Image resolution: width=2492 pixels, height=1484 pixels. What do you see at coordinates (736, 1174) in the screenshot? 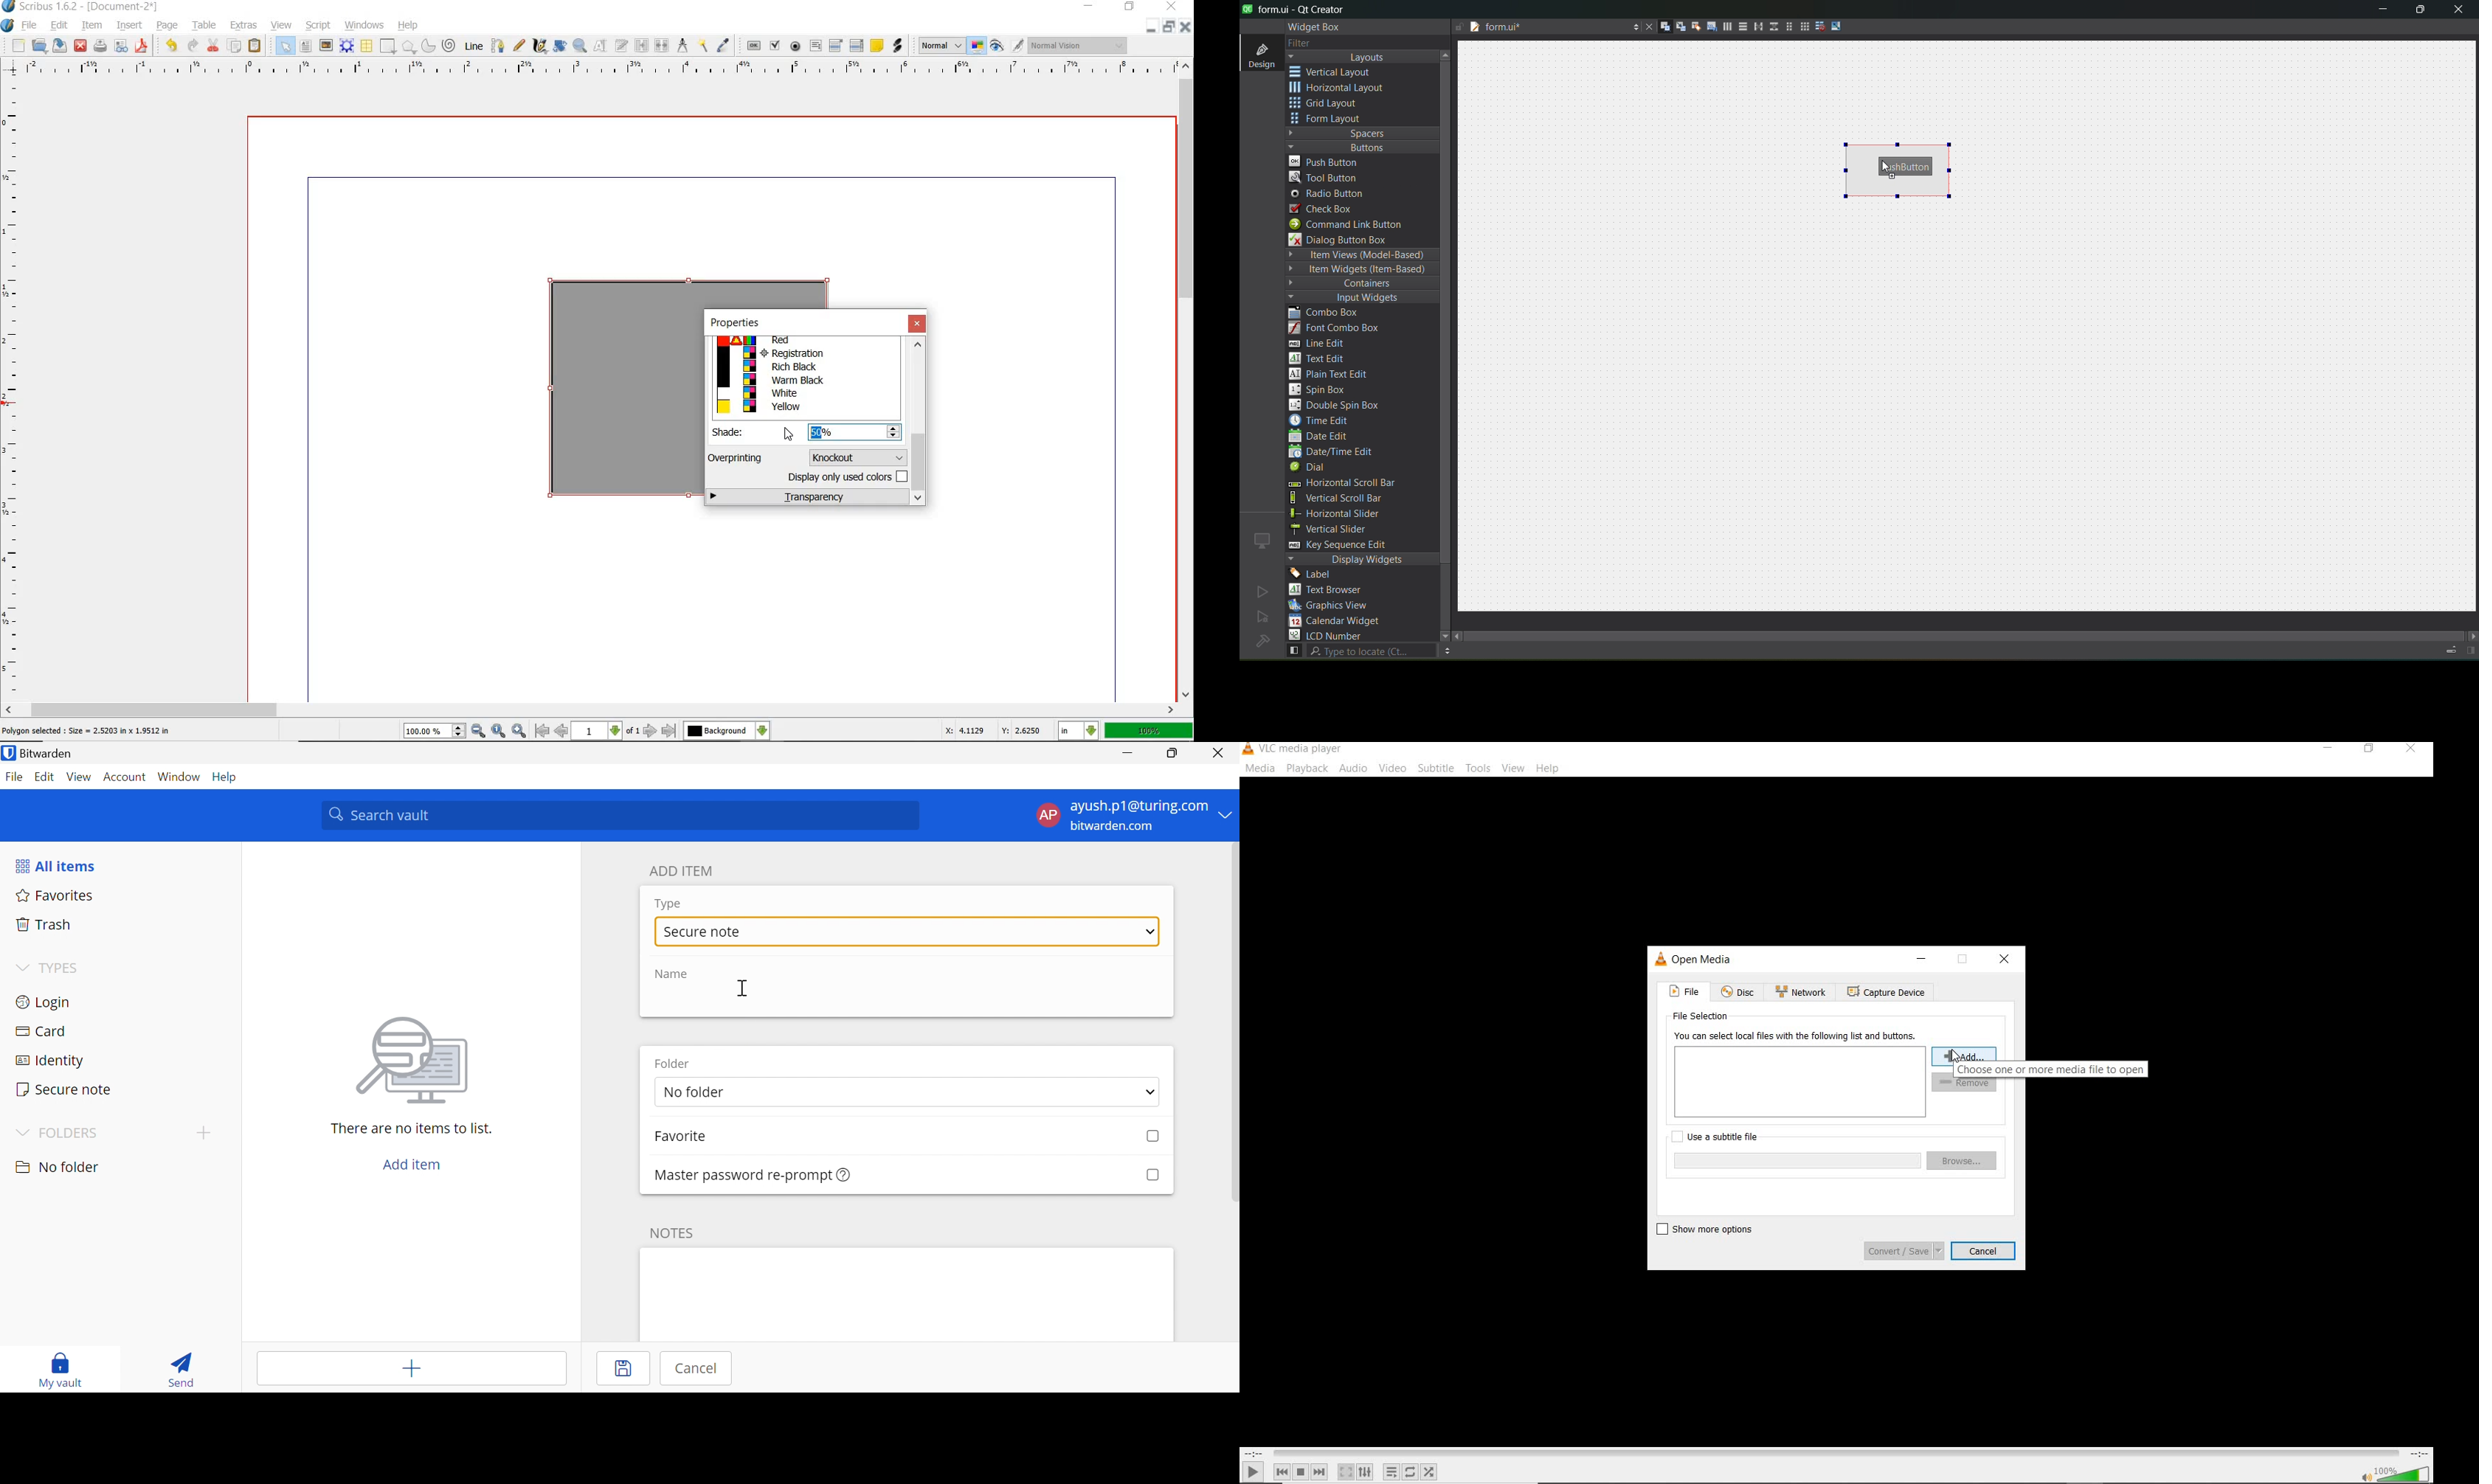
I see `Master password re-prompt @` at bounding box center [736, 1174].